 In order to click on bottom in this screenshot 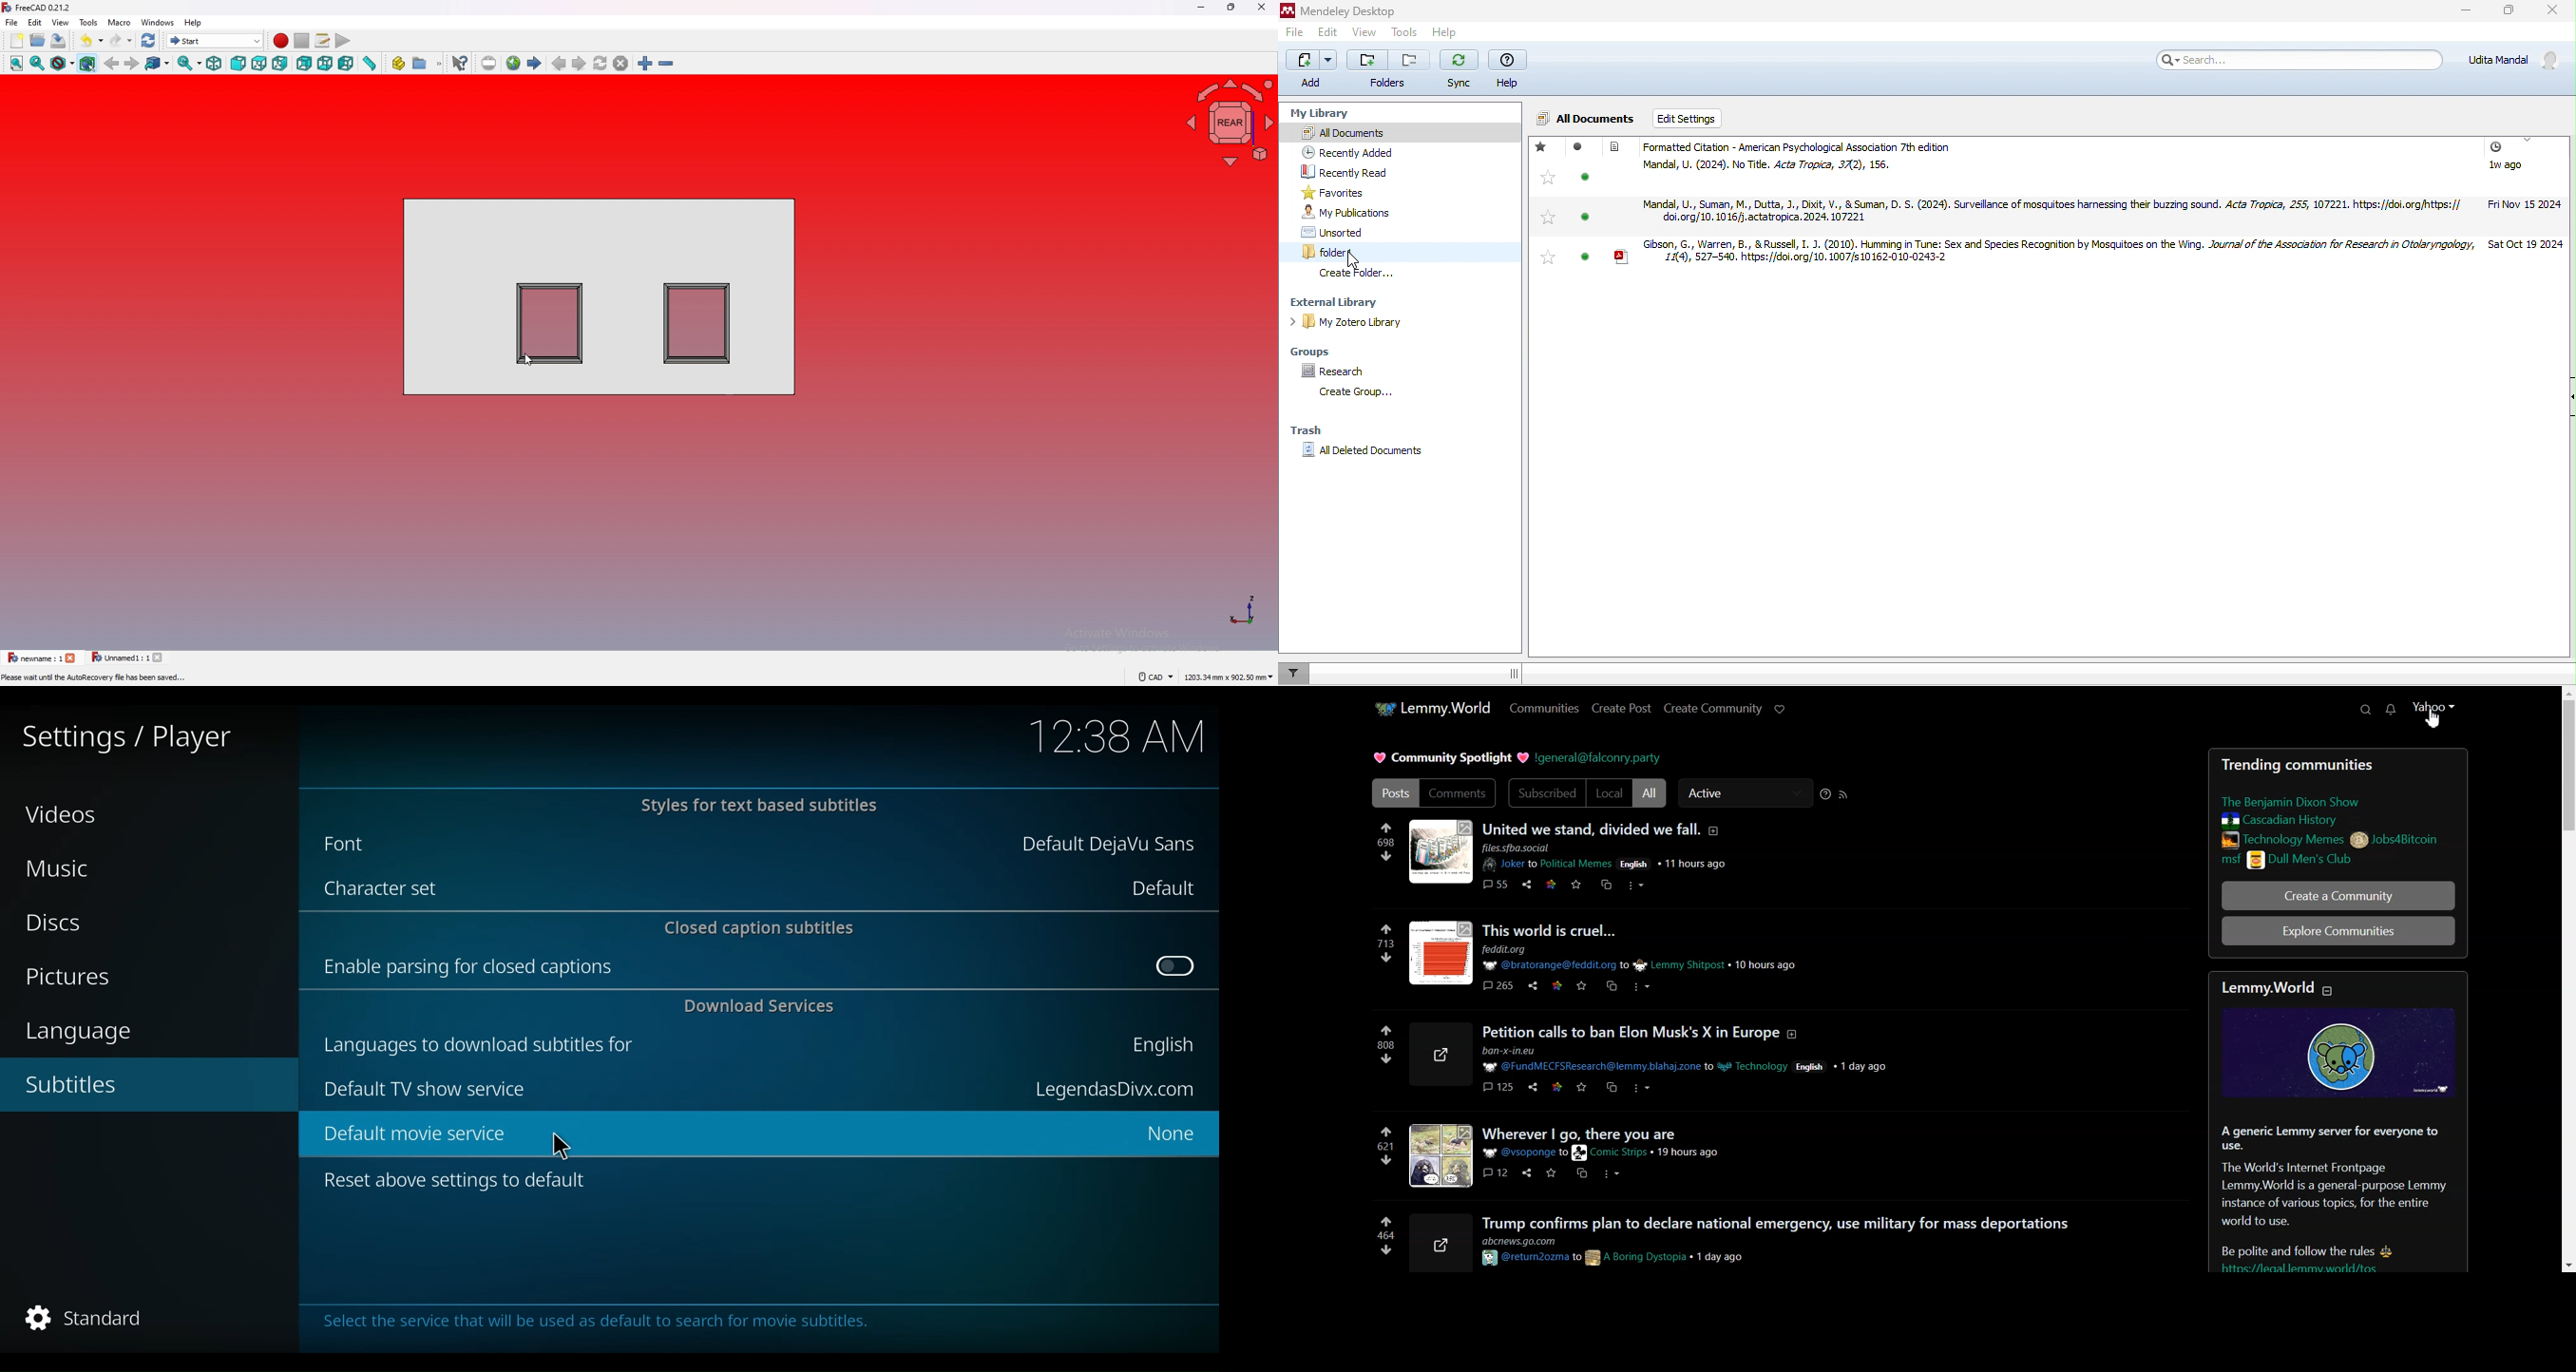, I will do `click(325, 64)`.